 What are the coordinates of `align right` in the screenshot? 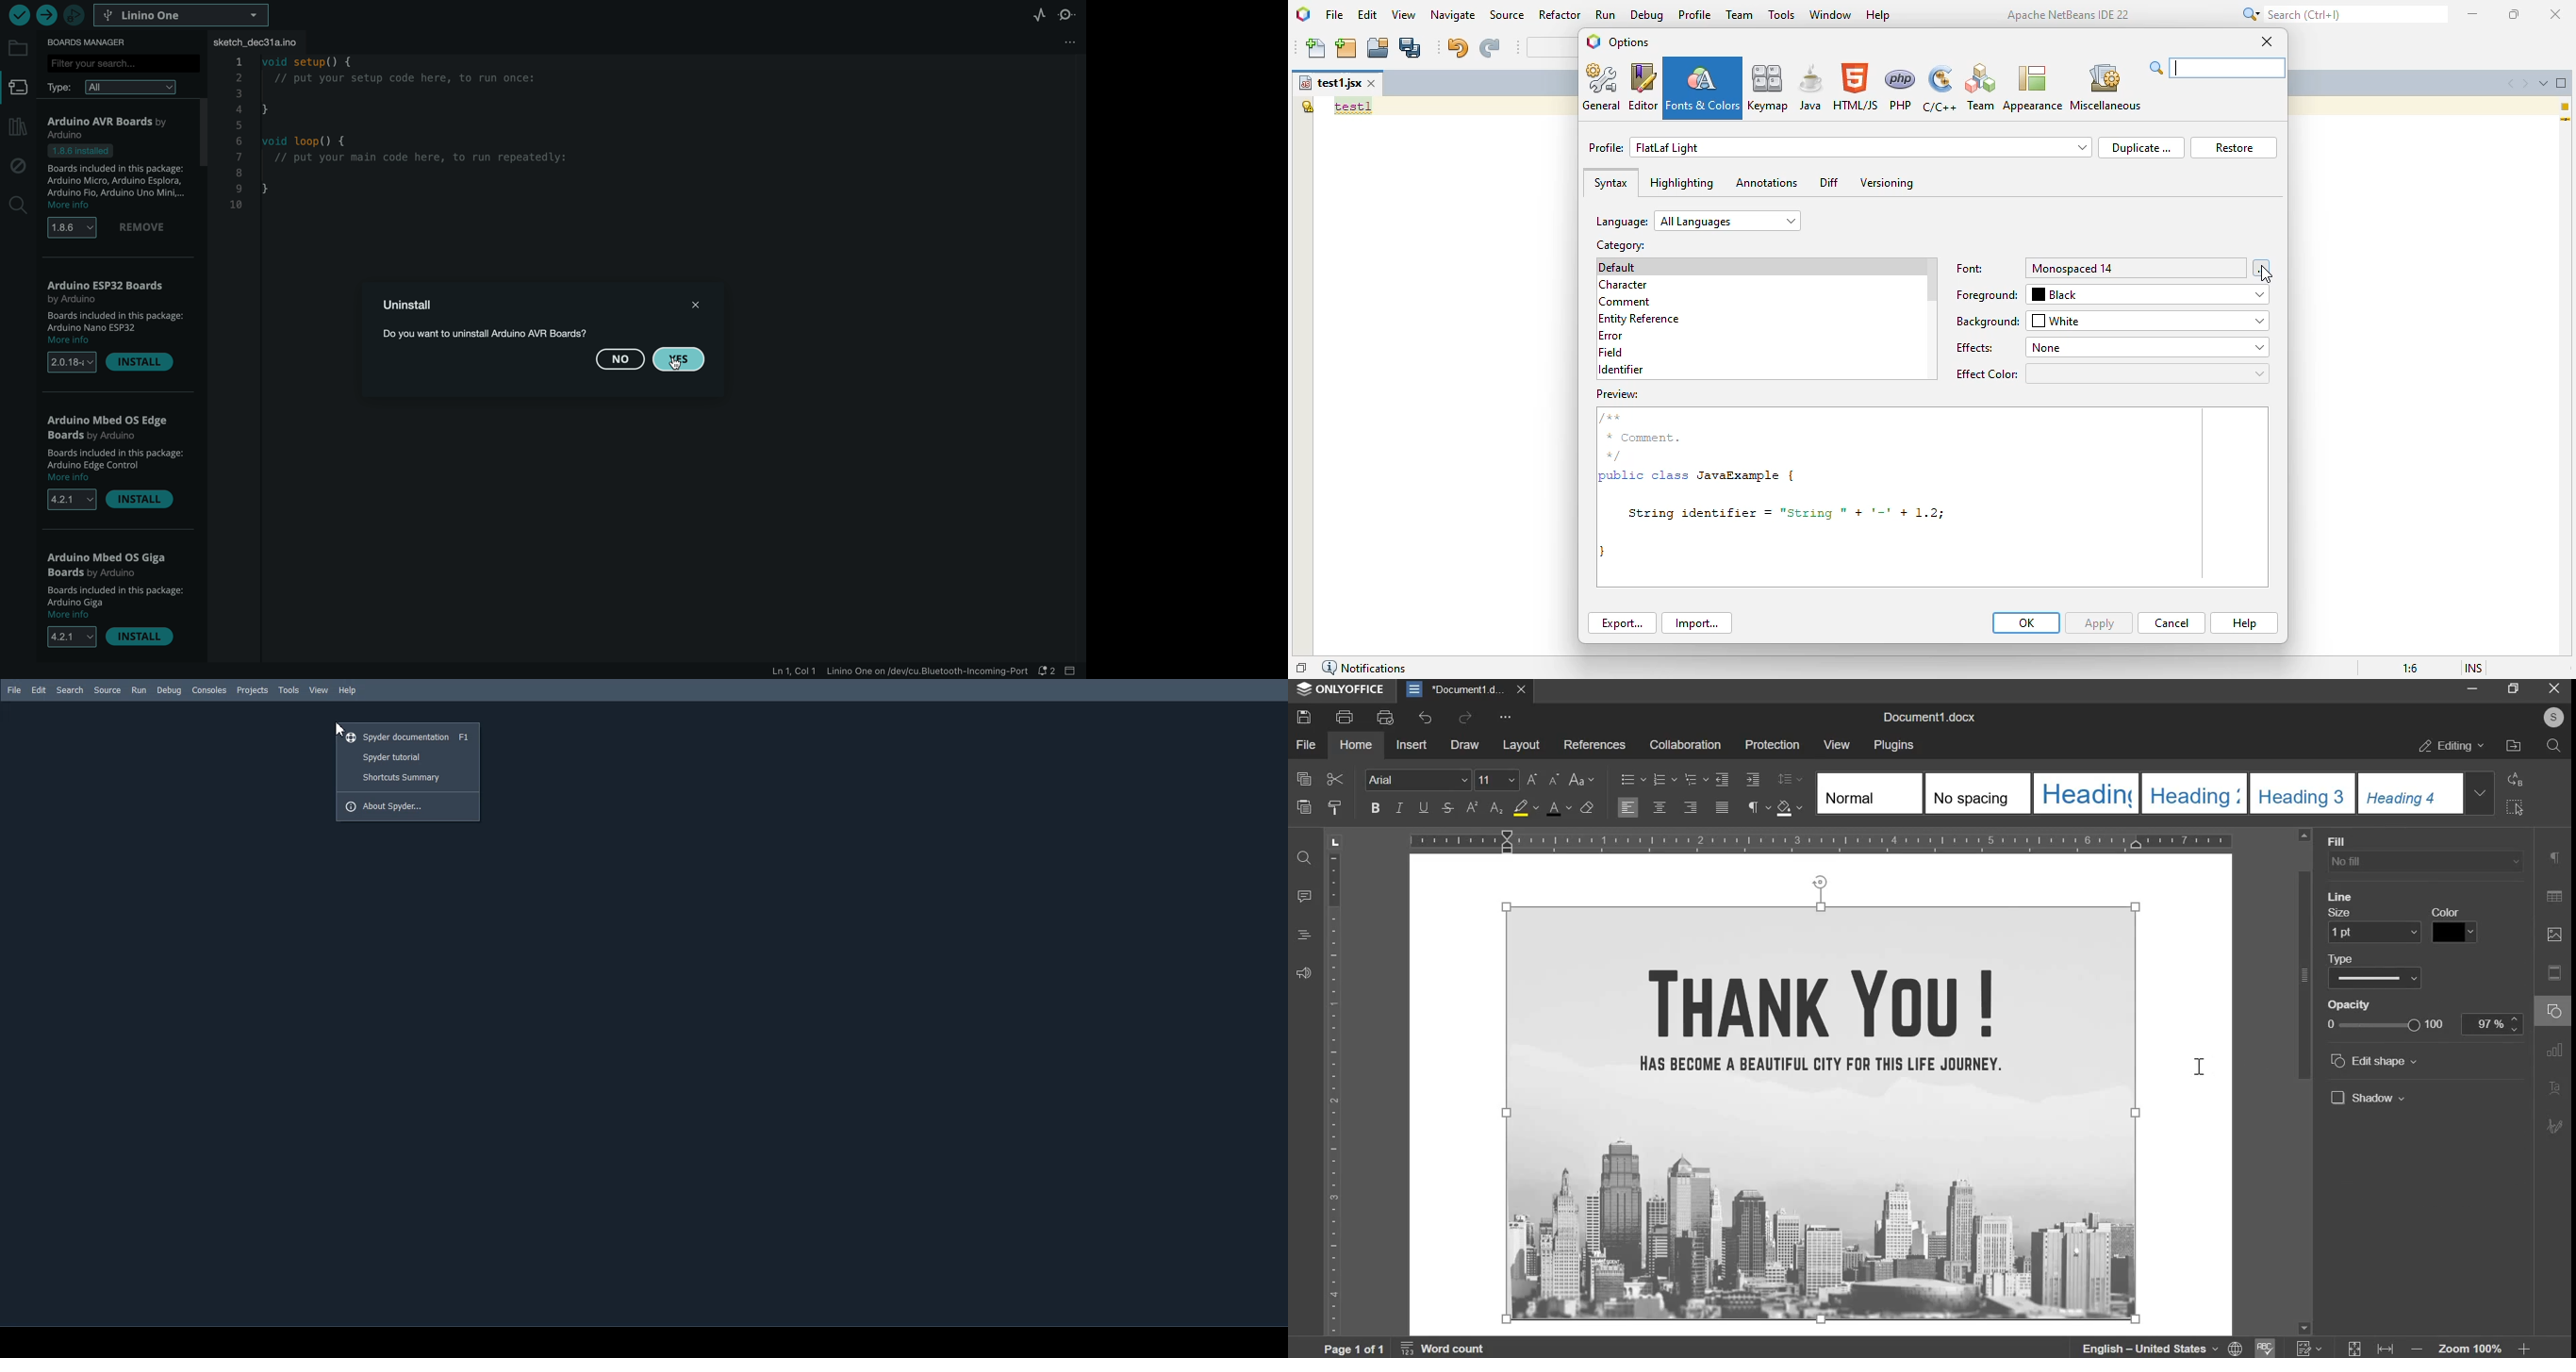 It's located at (1692, 805).